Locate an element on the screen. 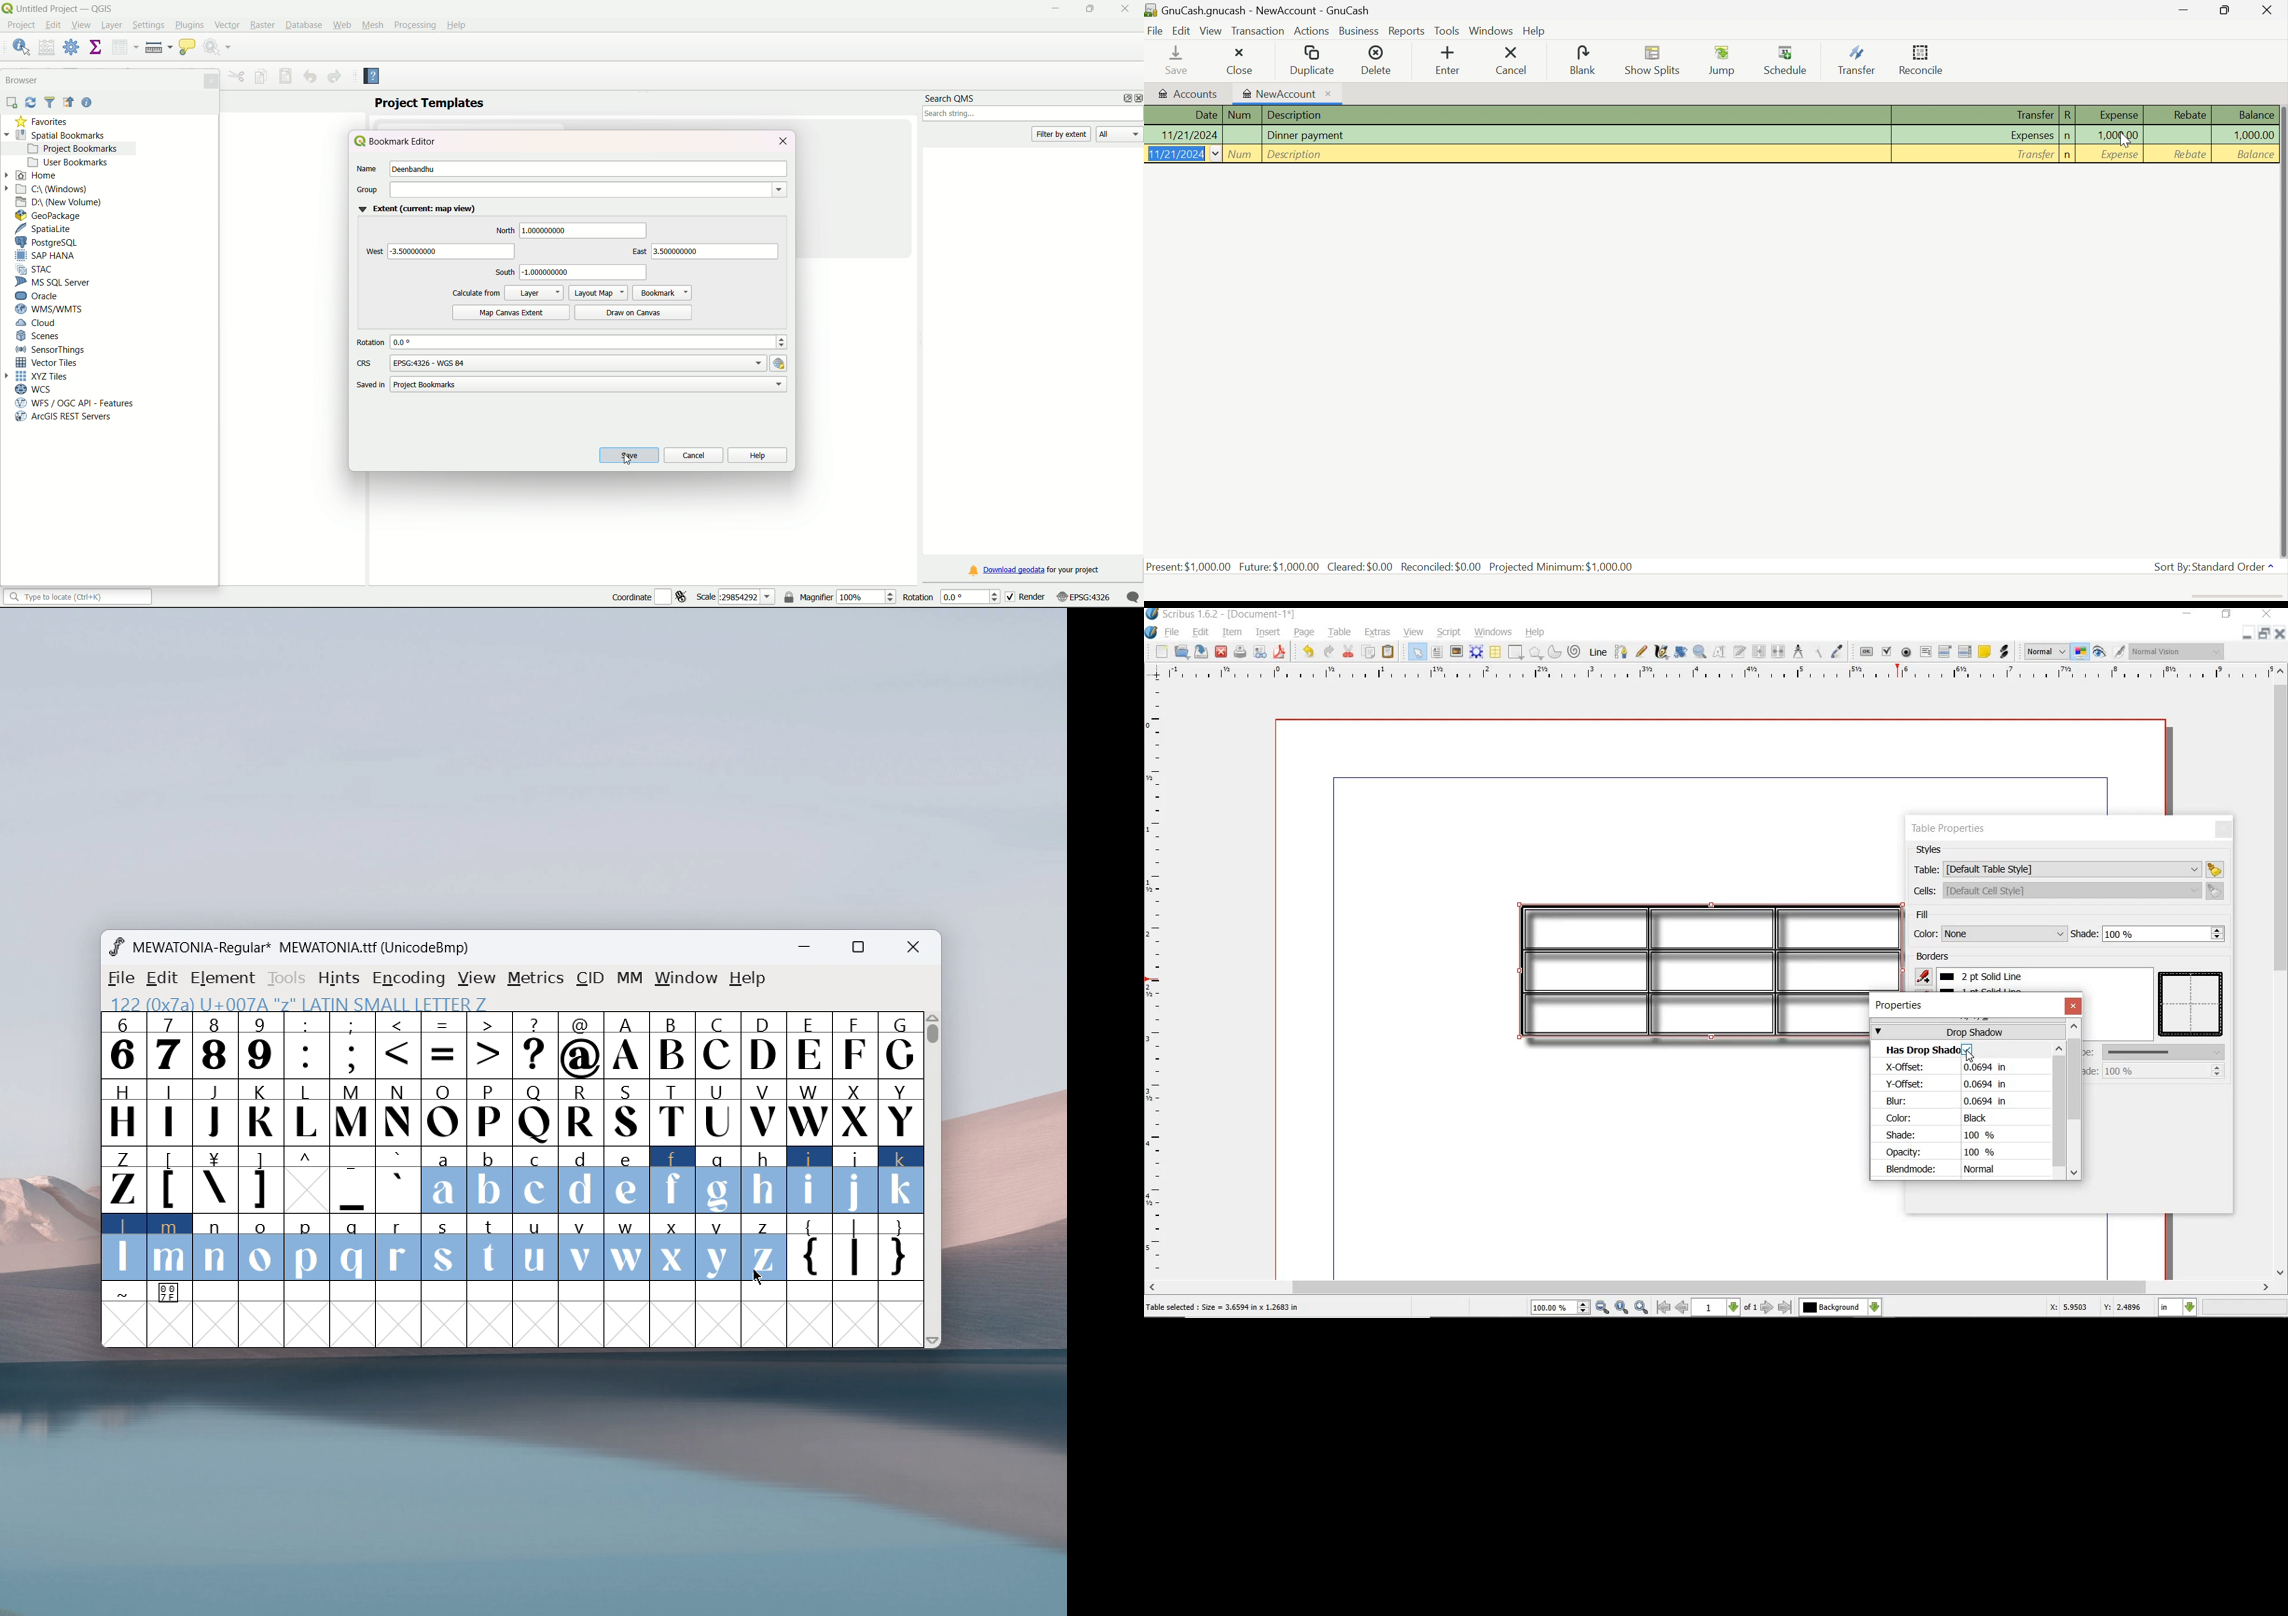 The width and height of the screenshot is (2296, 1624). n is located at coordinates (216, 1249).